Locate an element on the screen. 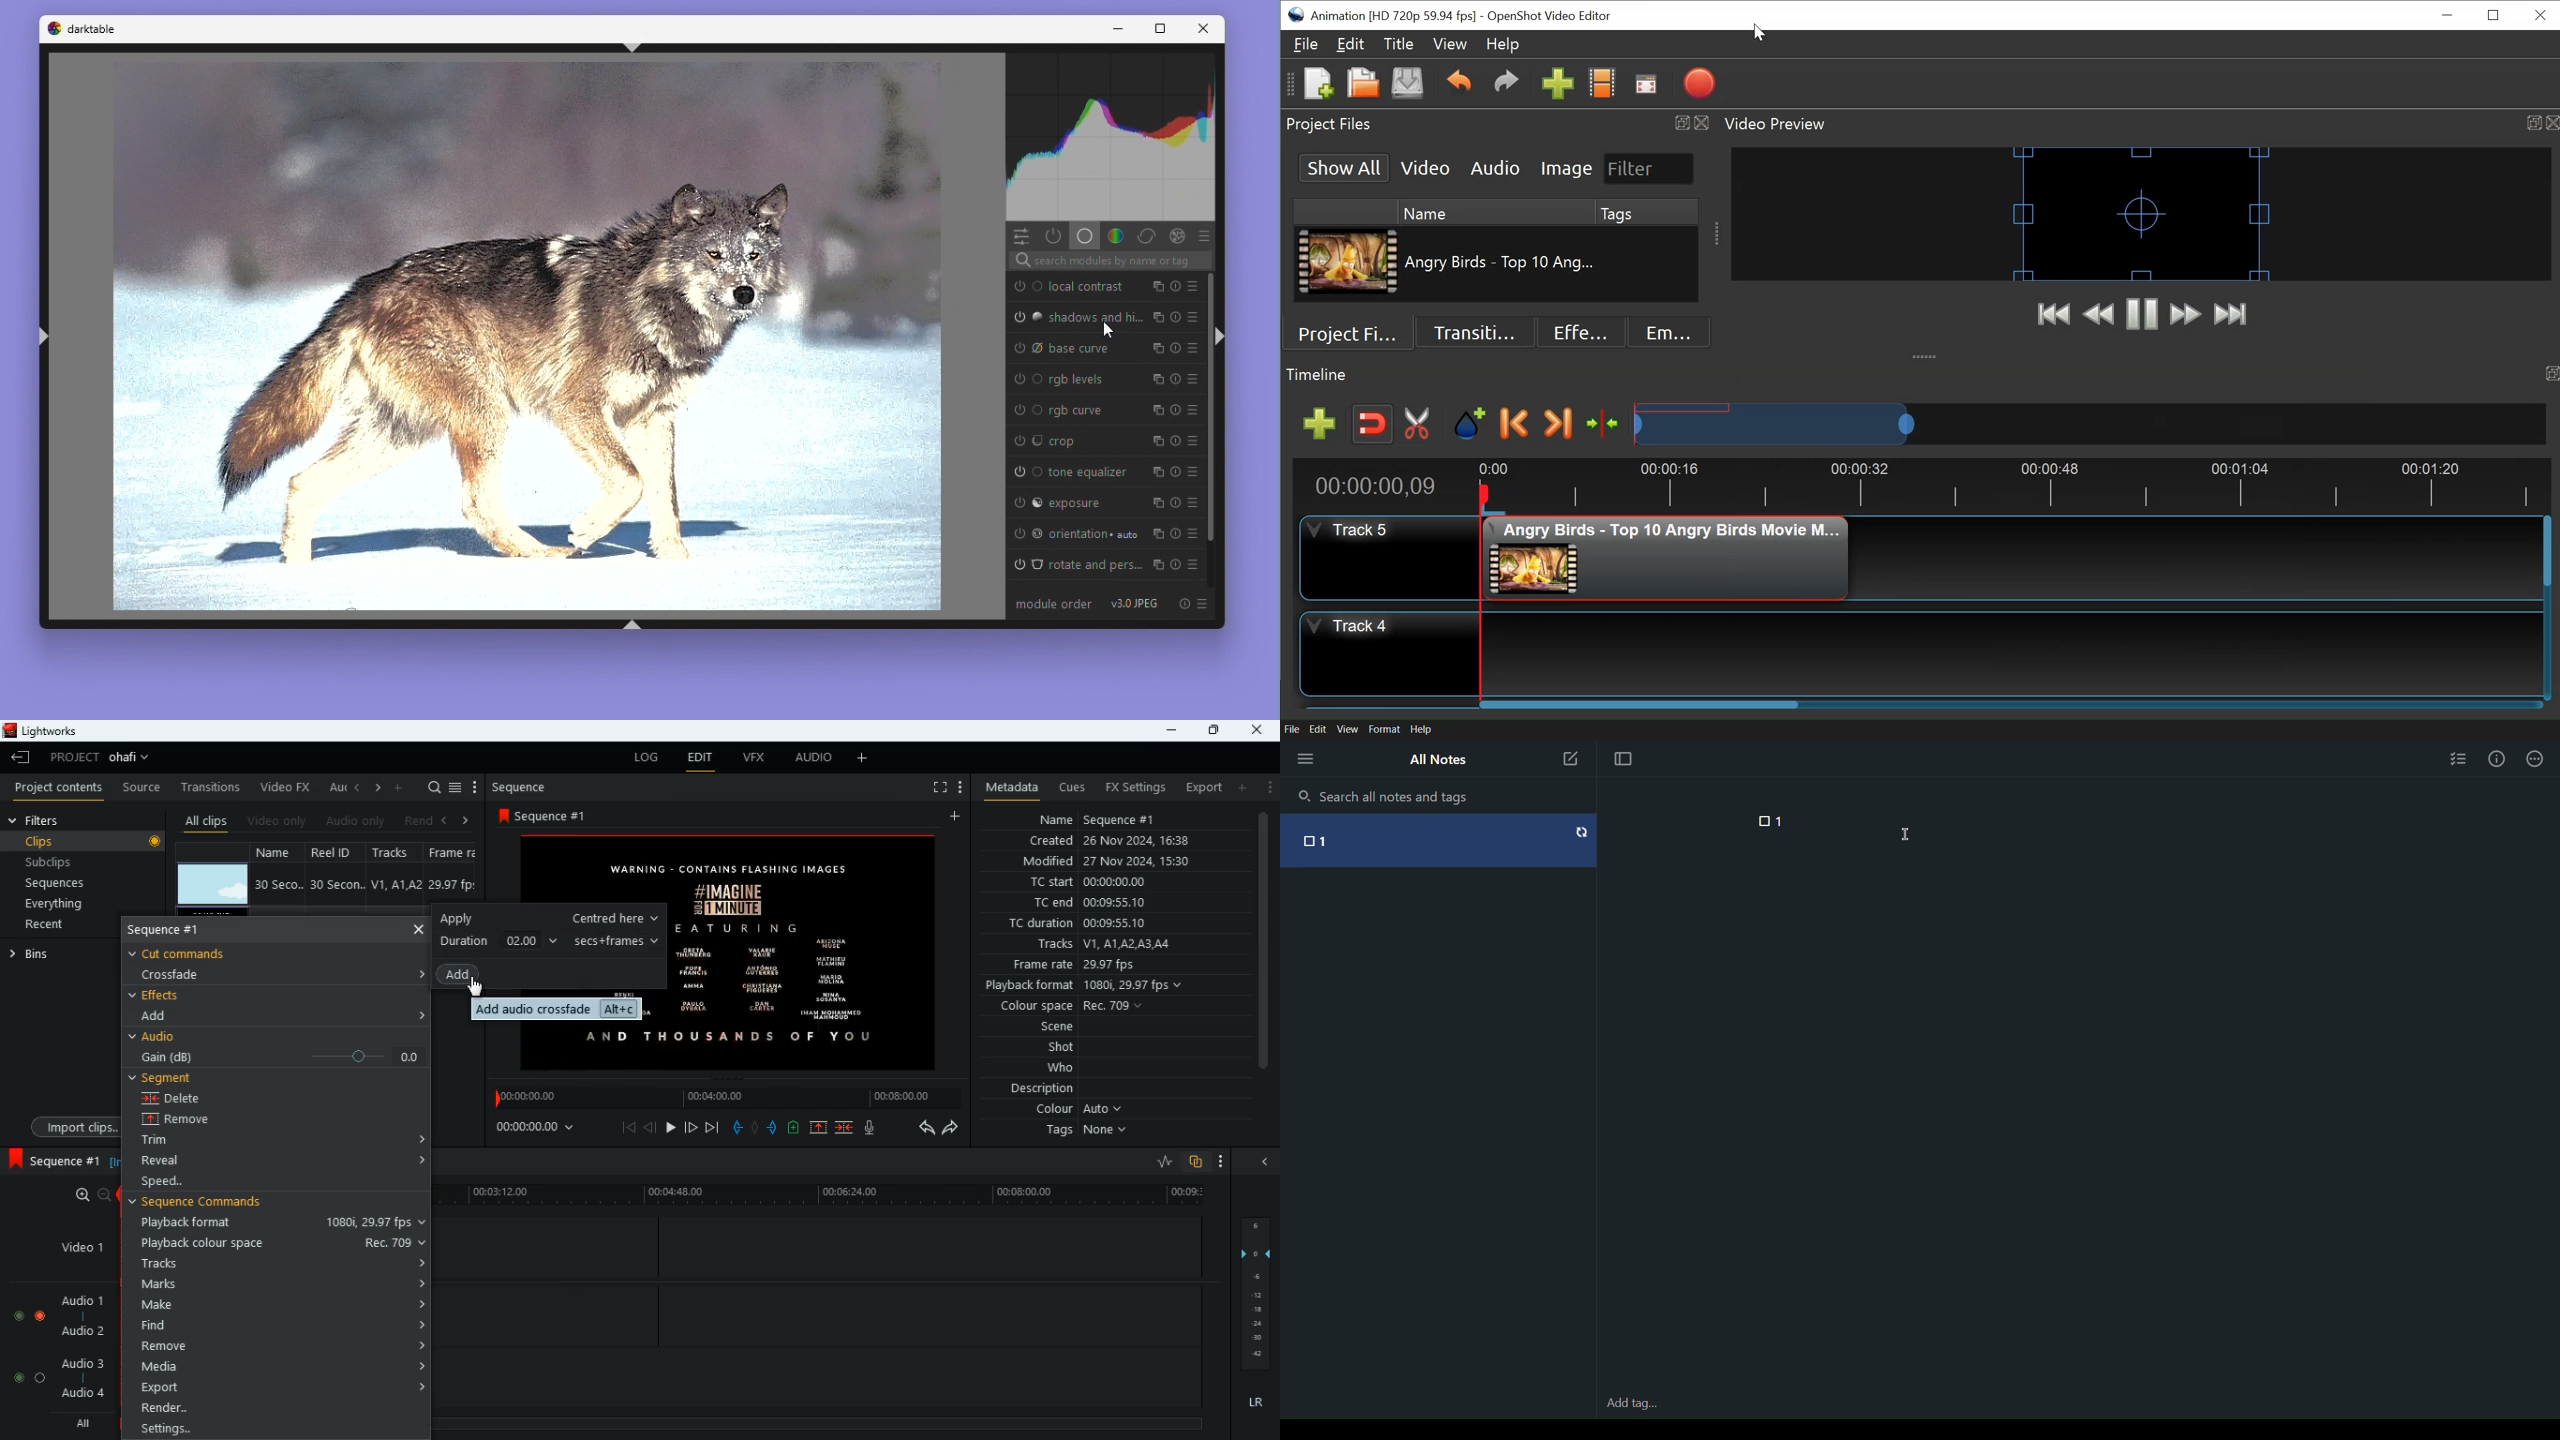 The width and height of the screenshot is (2576, 1456). exposure is located at coordinates (1076, 504).